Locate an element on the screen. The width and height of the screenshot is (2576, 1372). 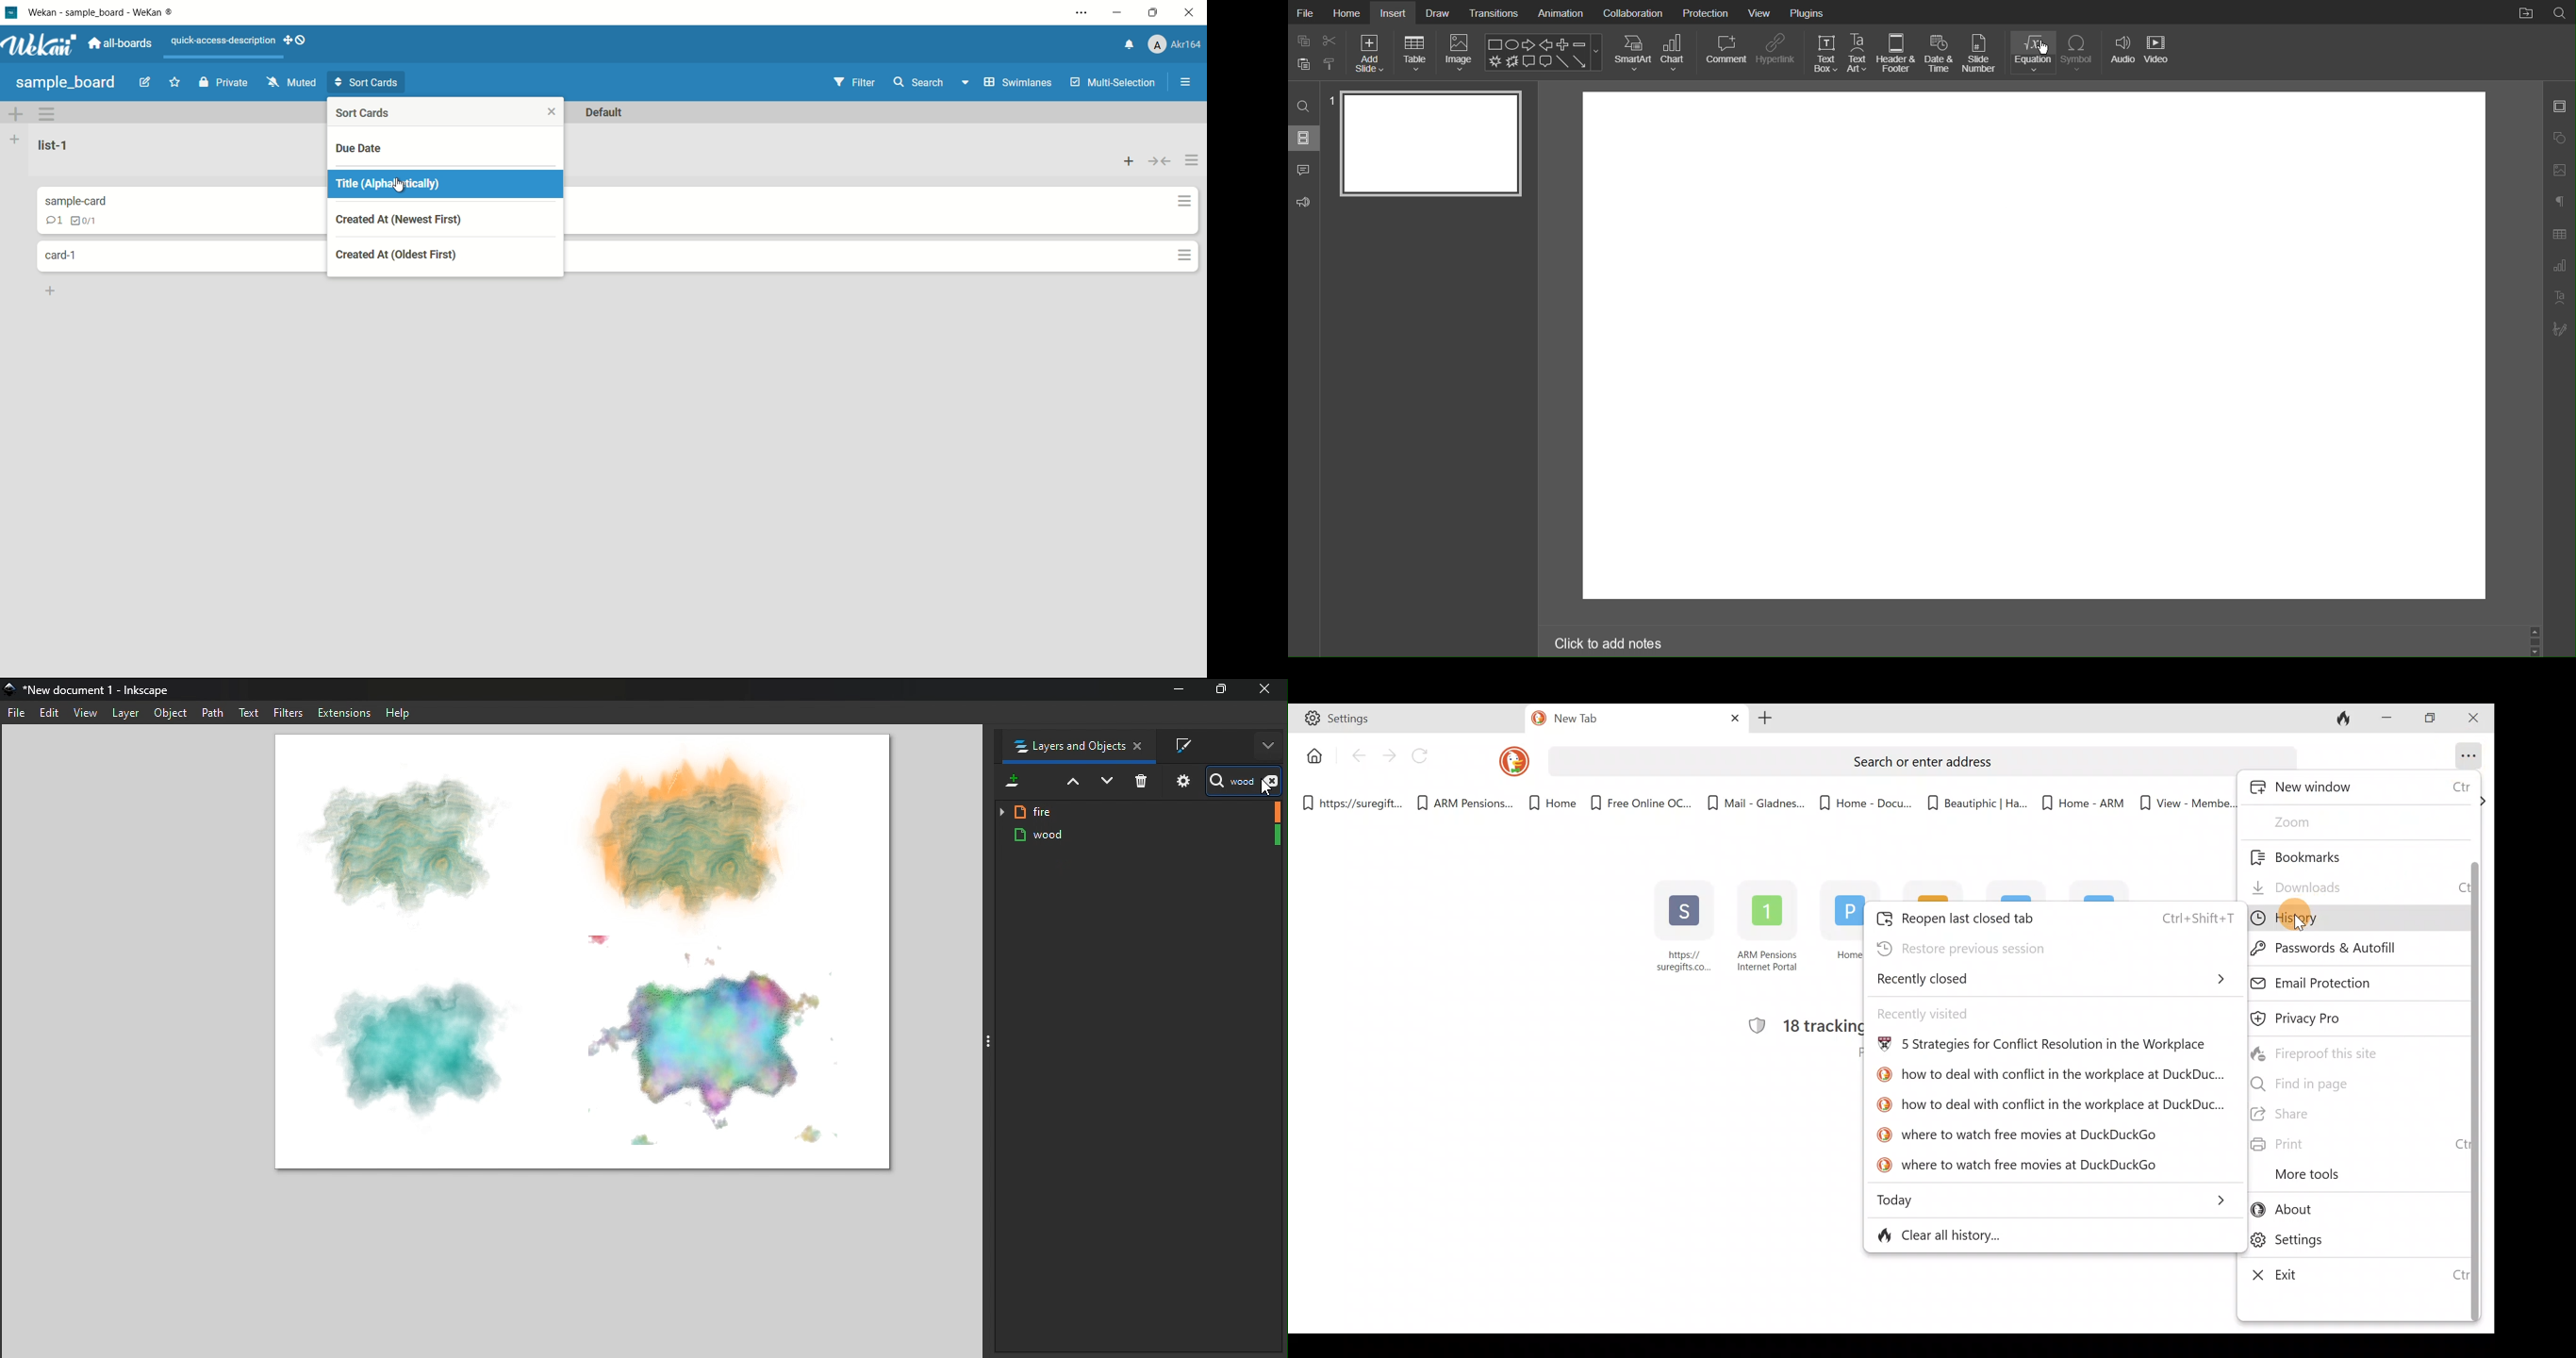
Slides is located at coordinates (1303, 140).